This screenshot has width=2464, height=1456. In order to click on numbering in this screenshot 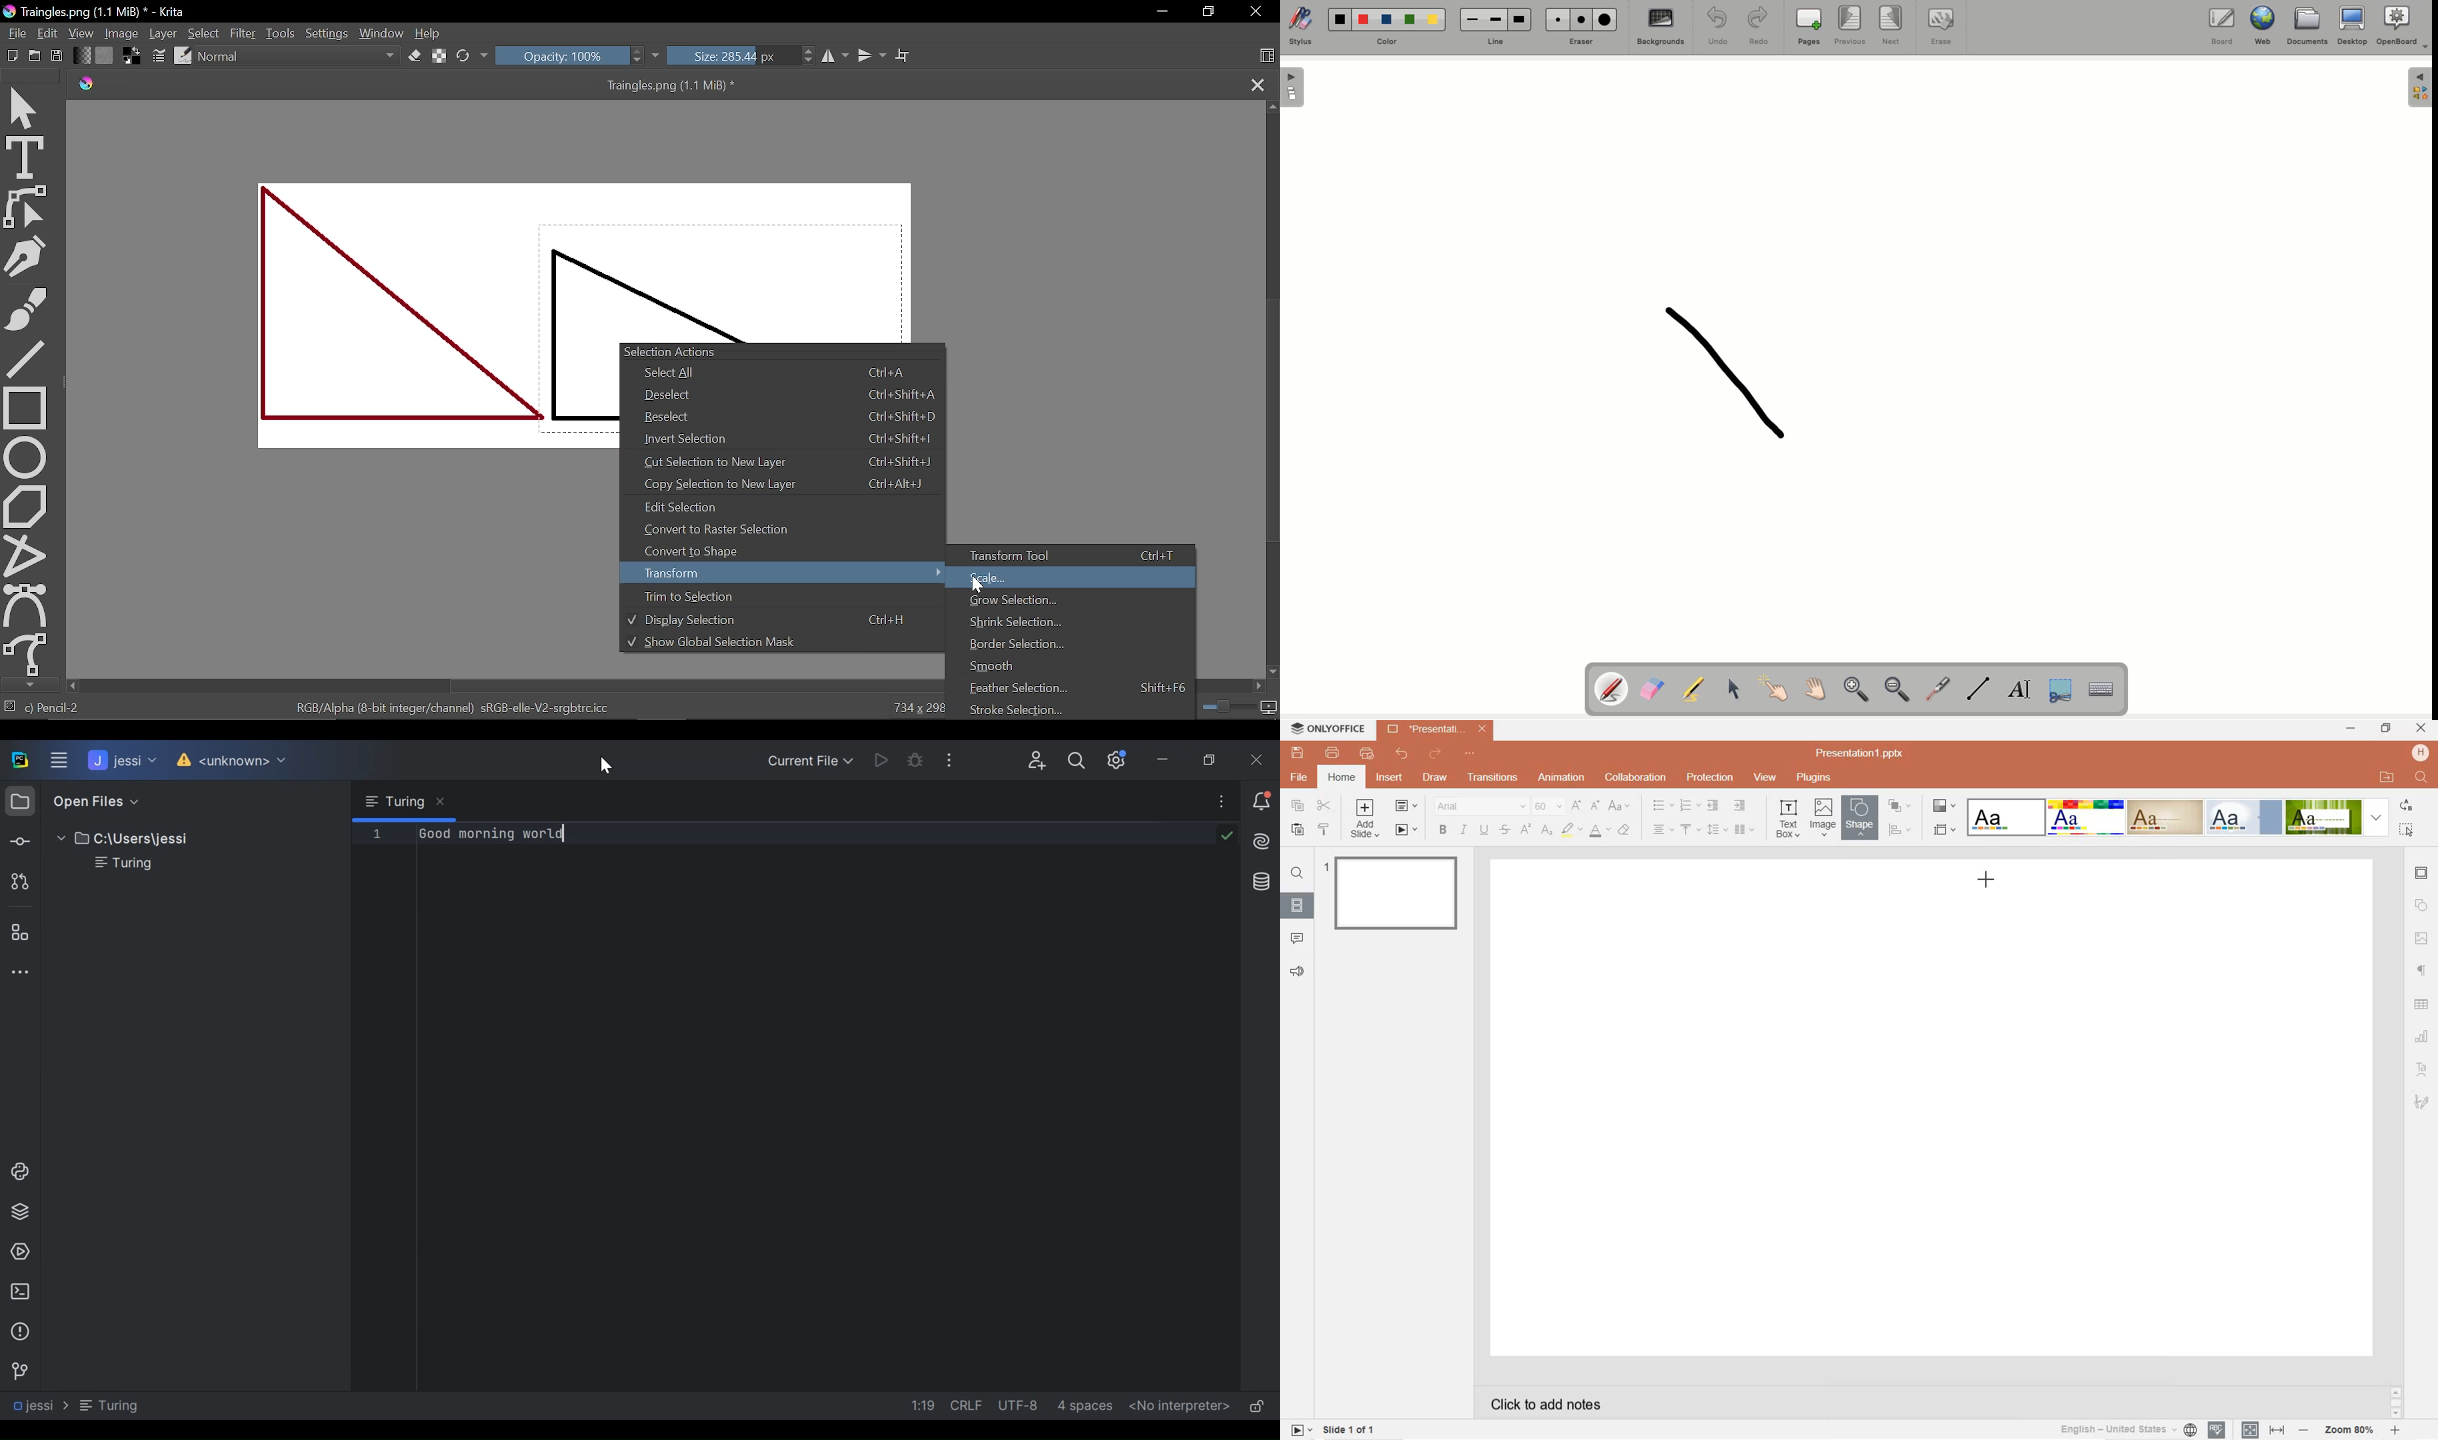, I will do `click(1689, 806)`.